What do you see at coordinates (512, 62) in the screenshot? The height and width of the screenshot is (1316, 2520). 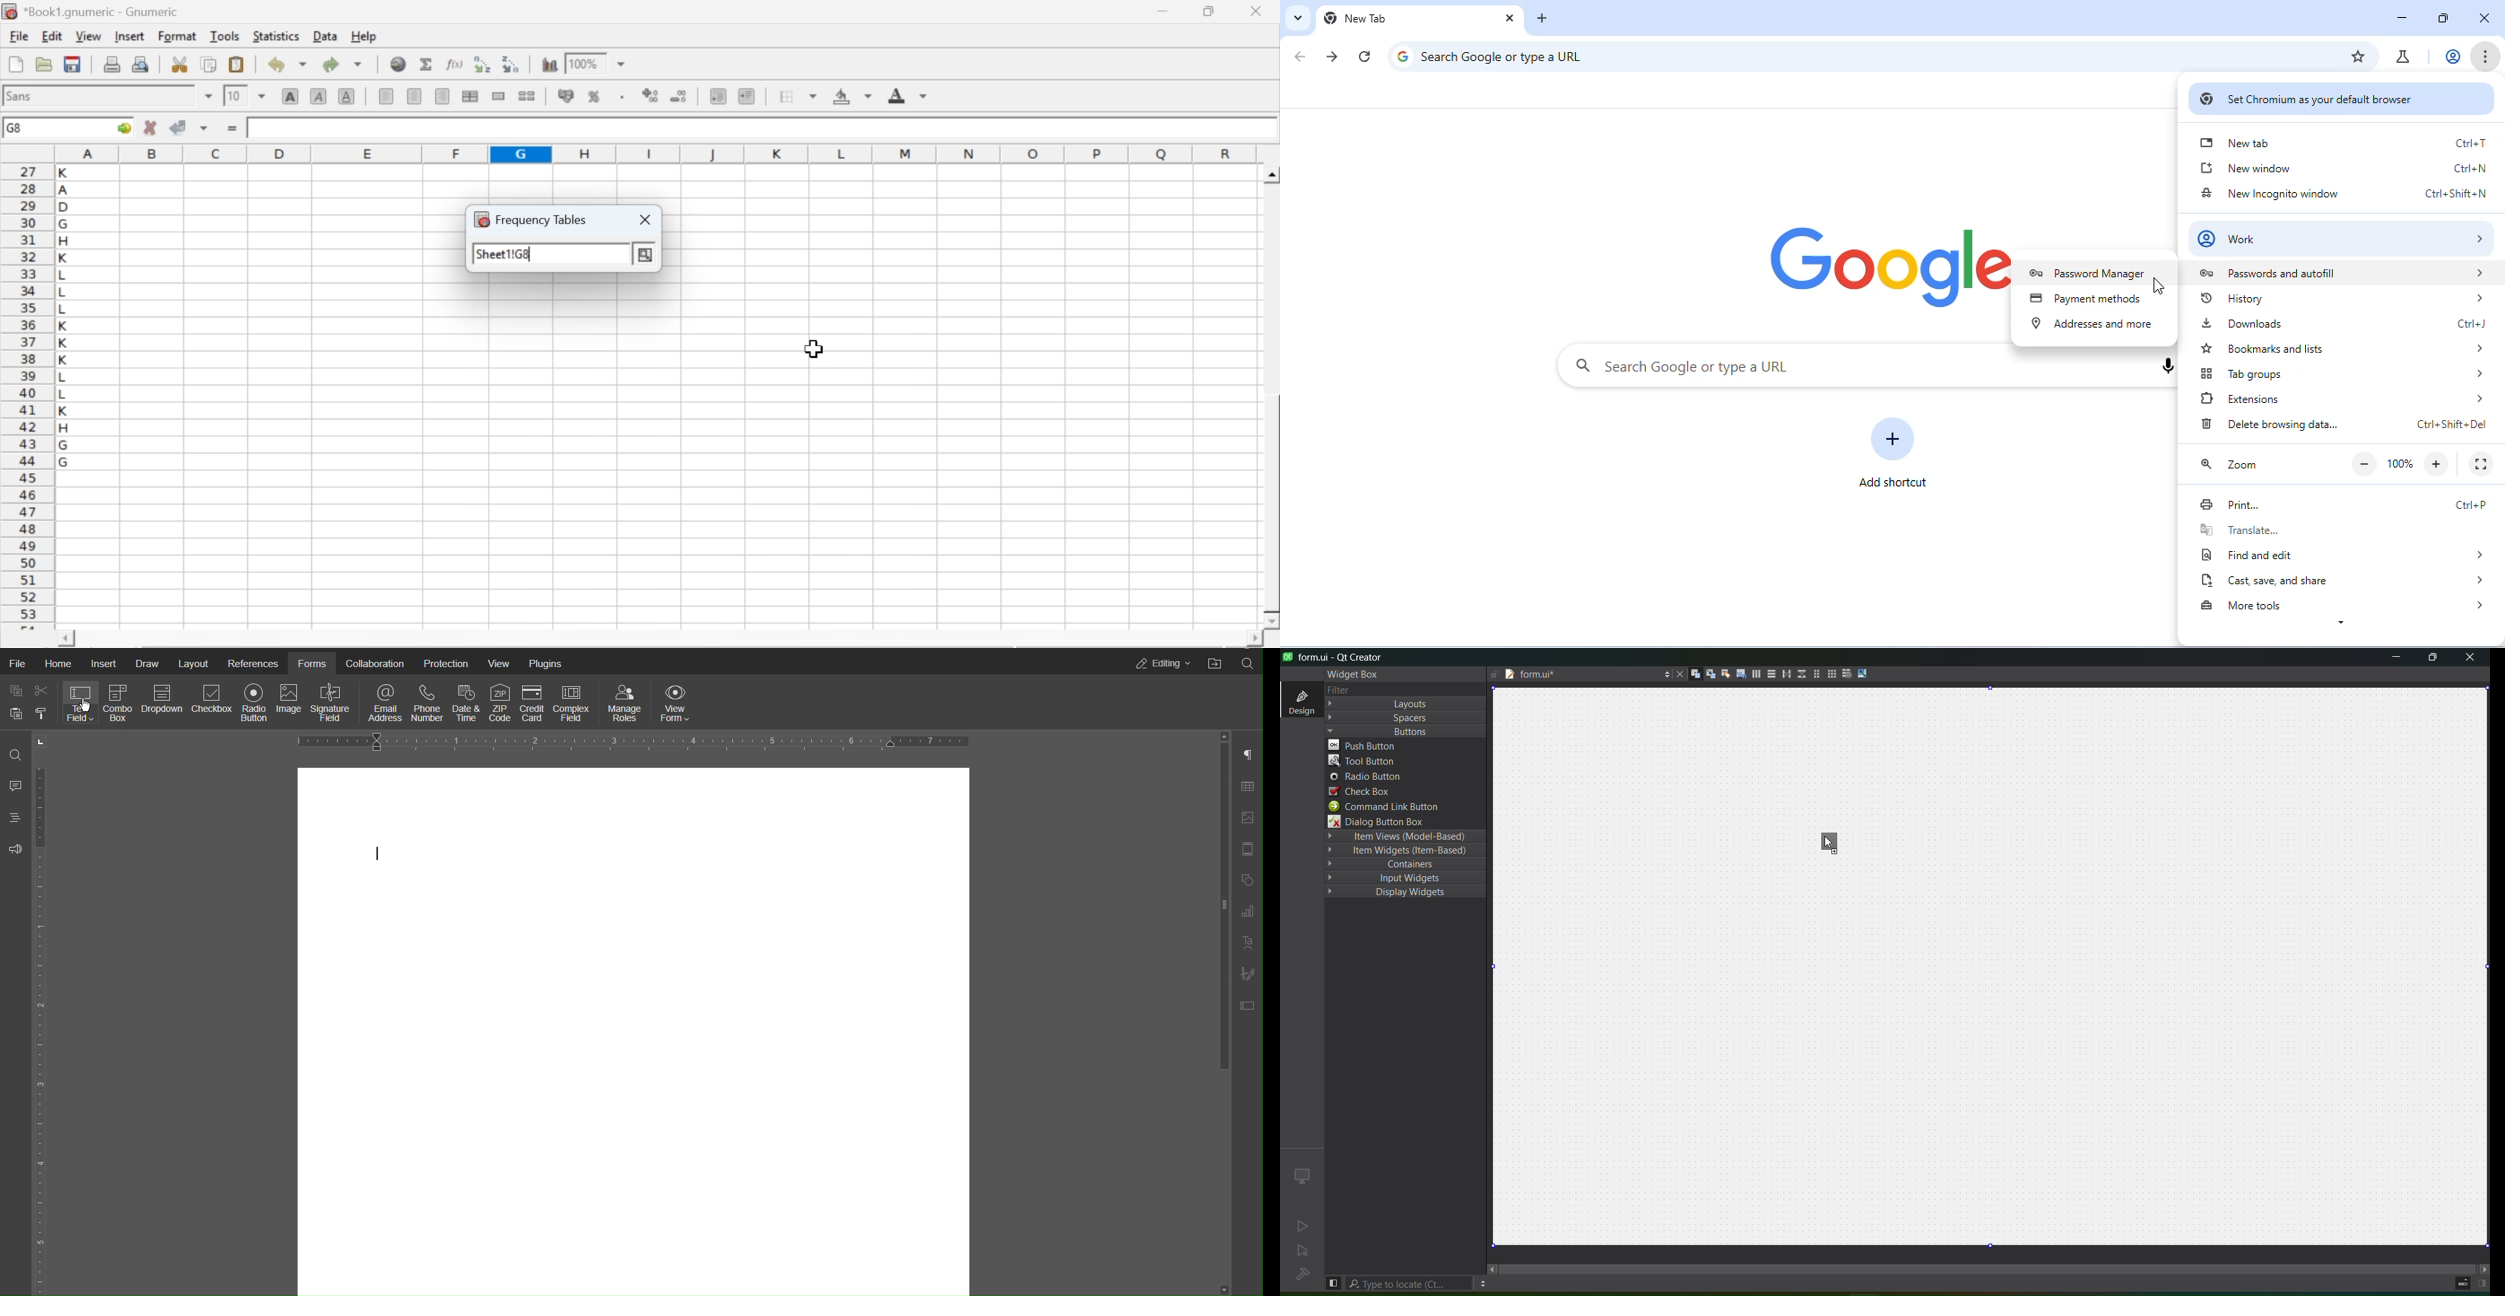 I see `Sort the selected region in descending order based on the first column selected` at bounding box center [512, 62].